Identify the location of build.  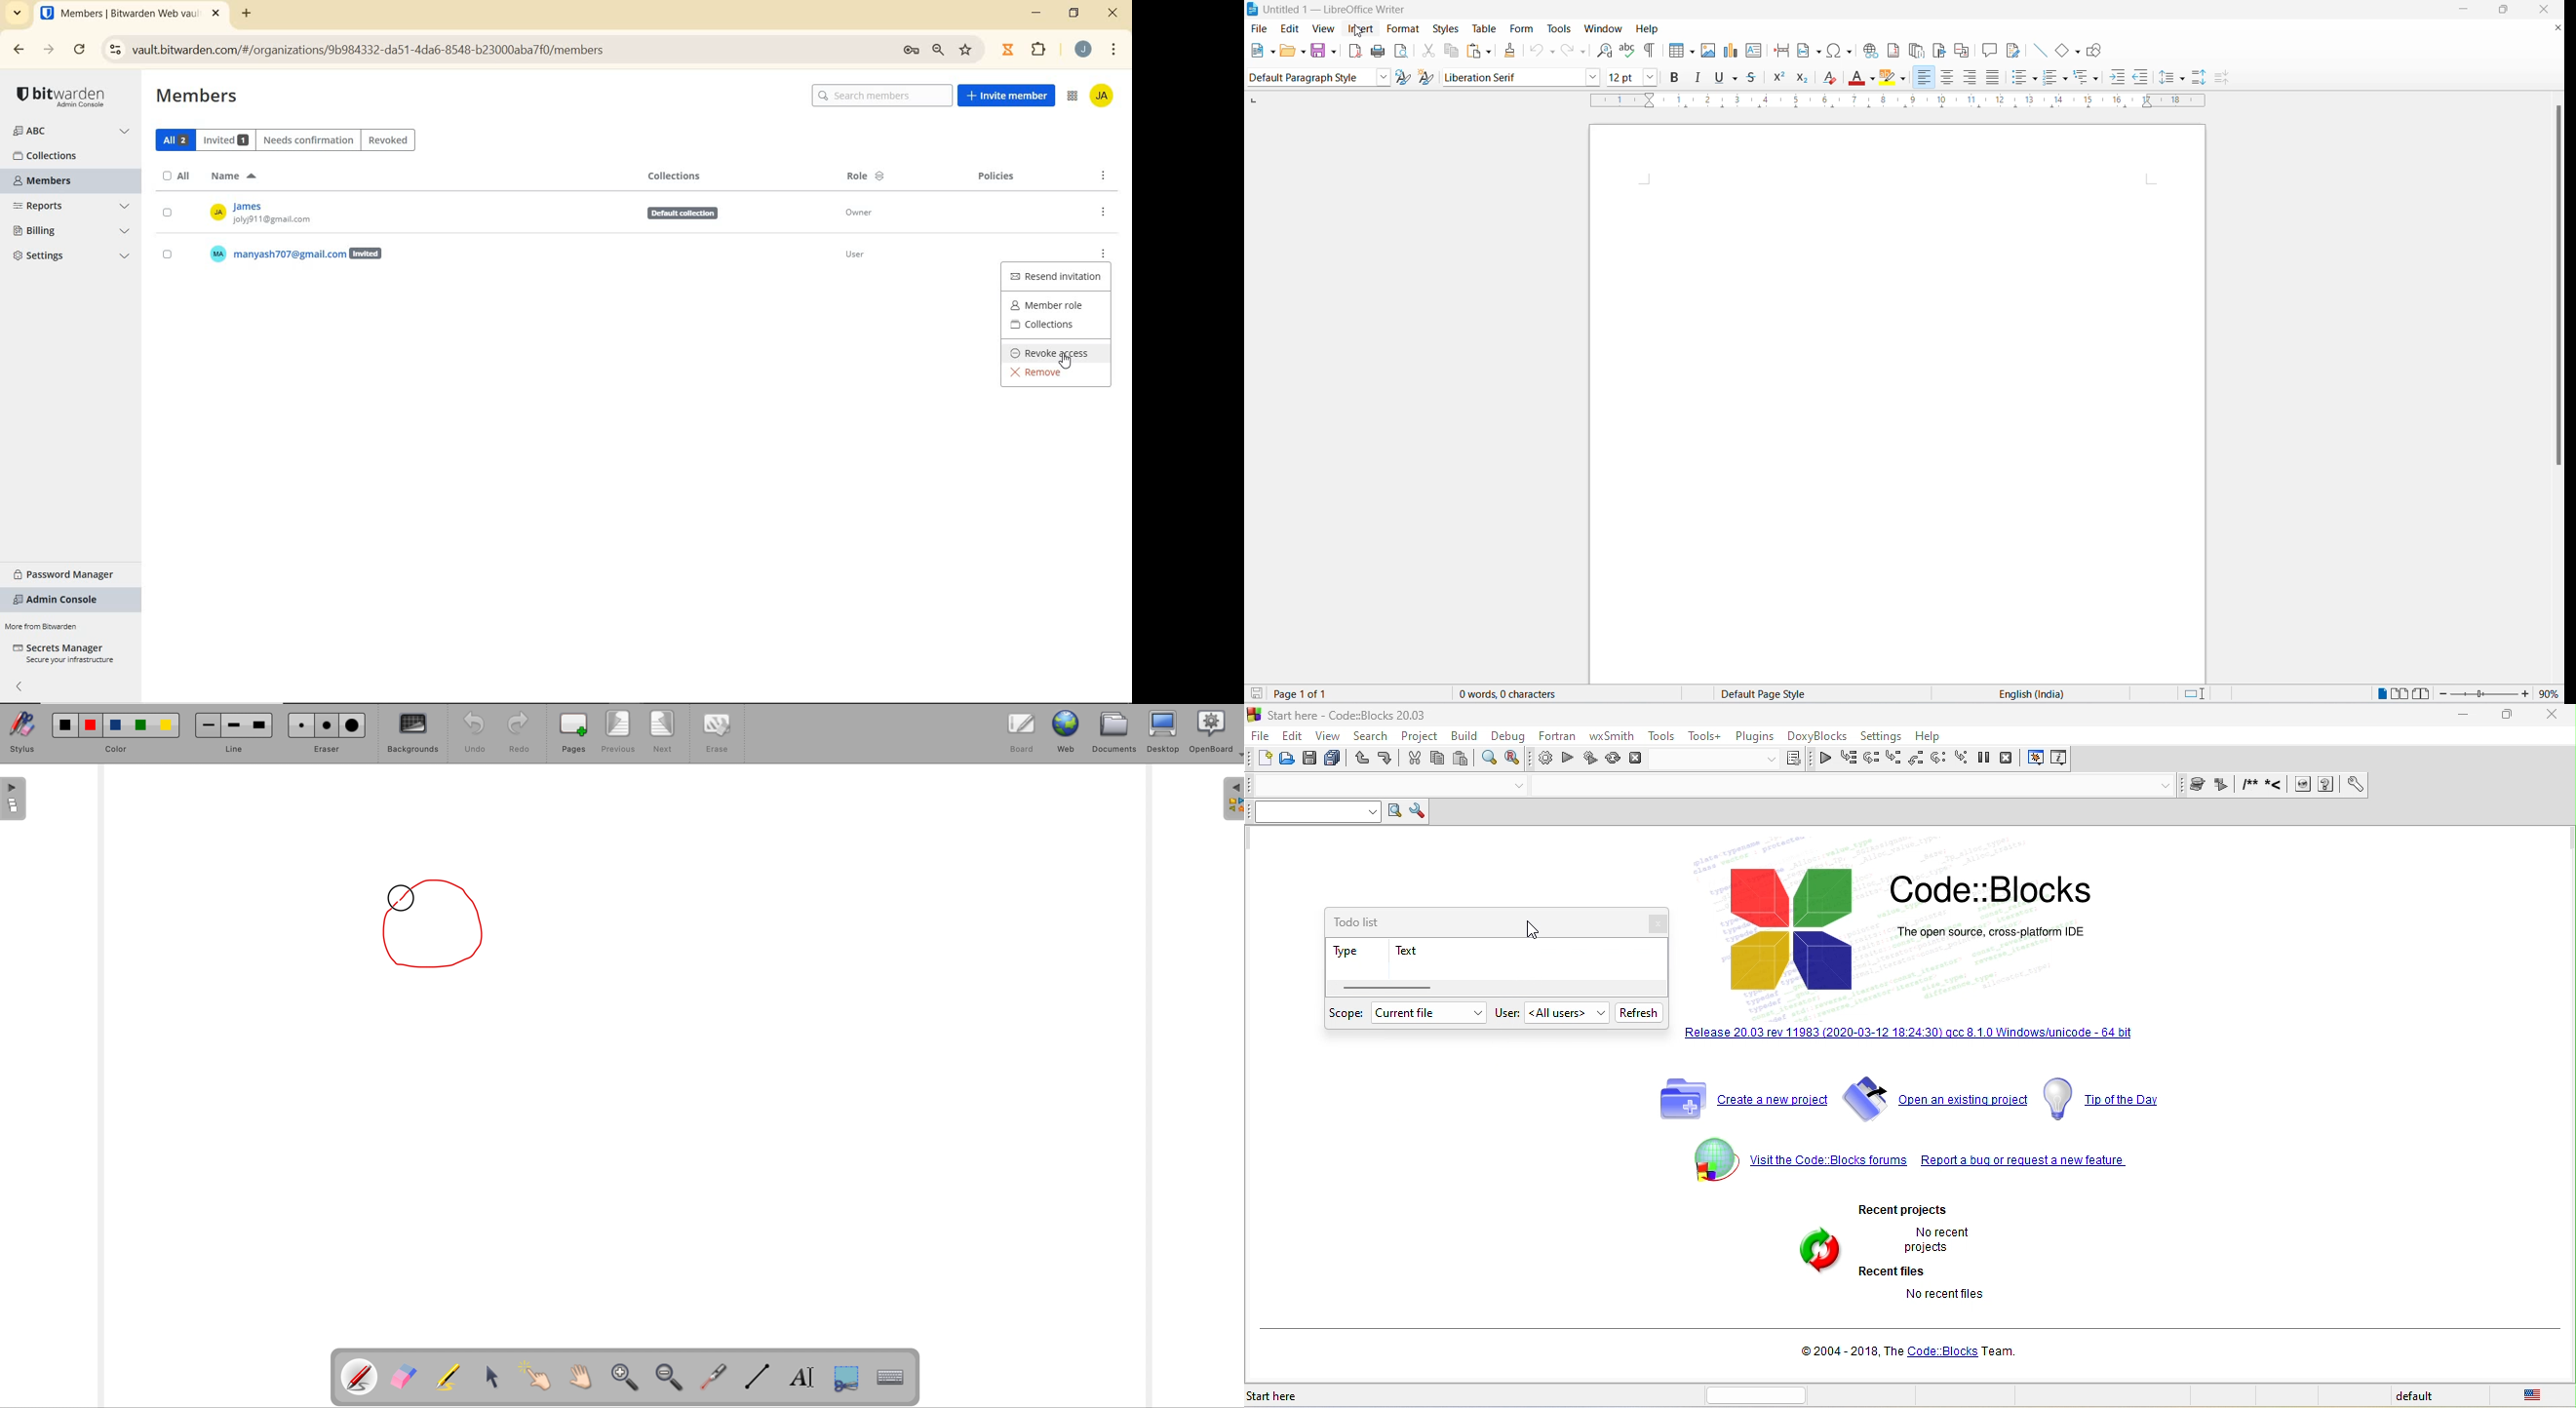
(1466, 738).